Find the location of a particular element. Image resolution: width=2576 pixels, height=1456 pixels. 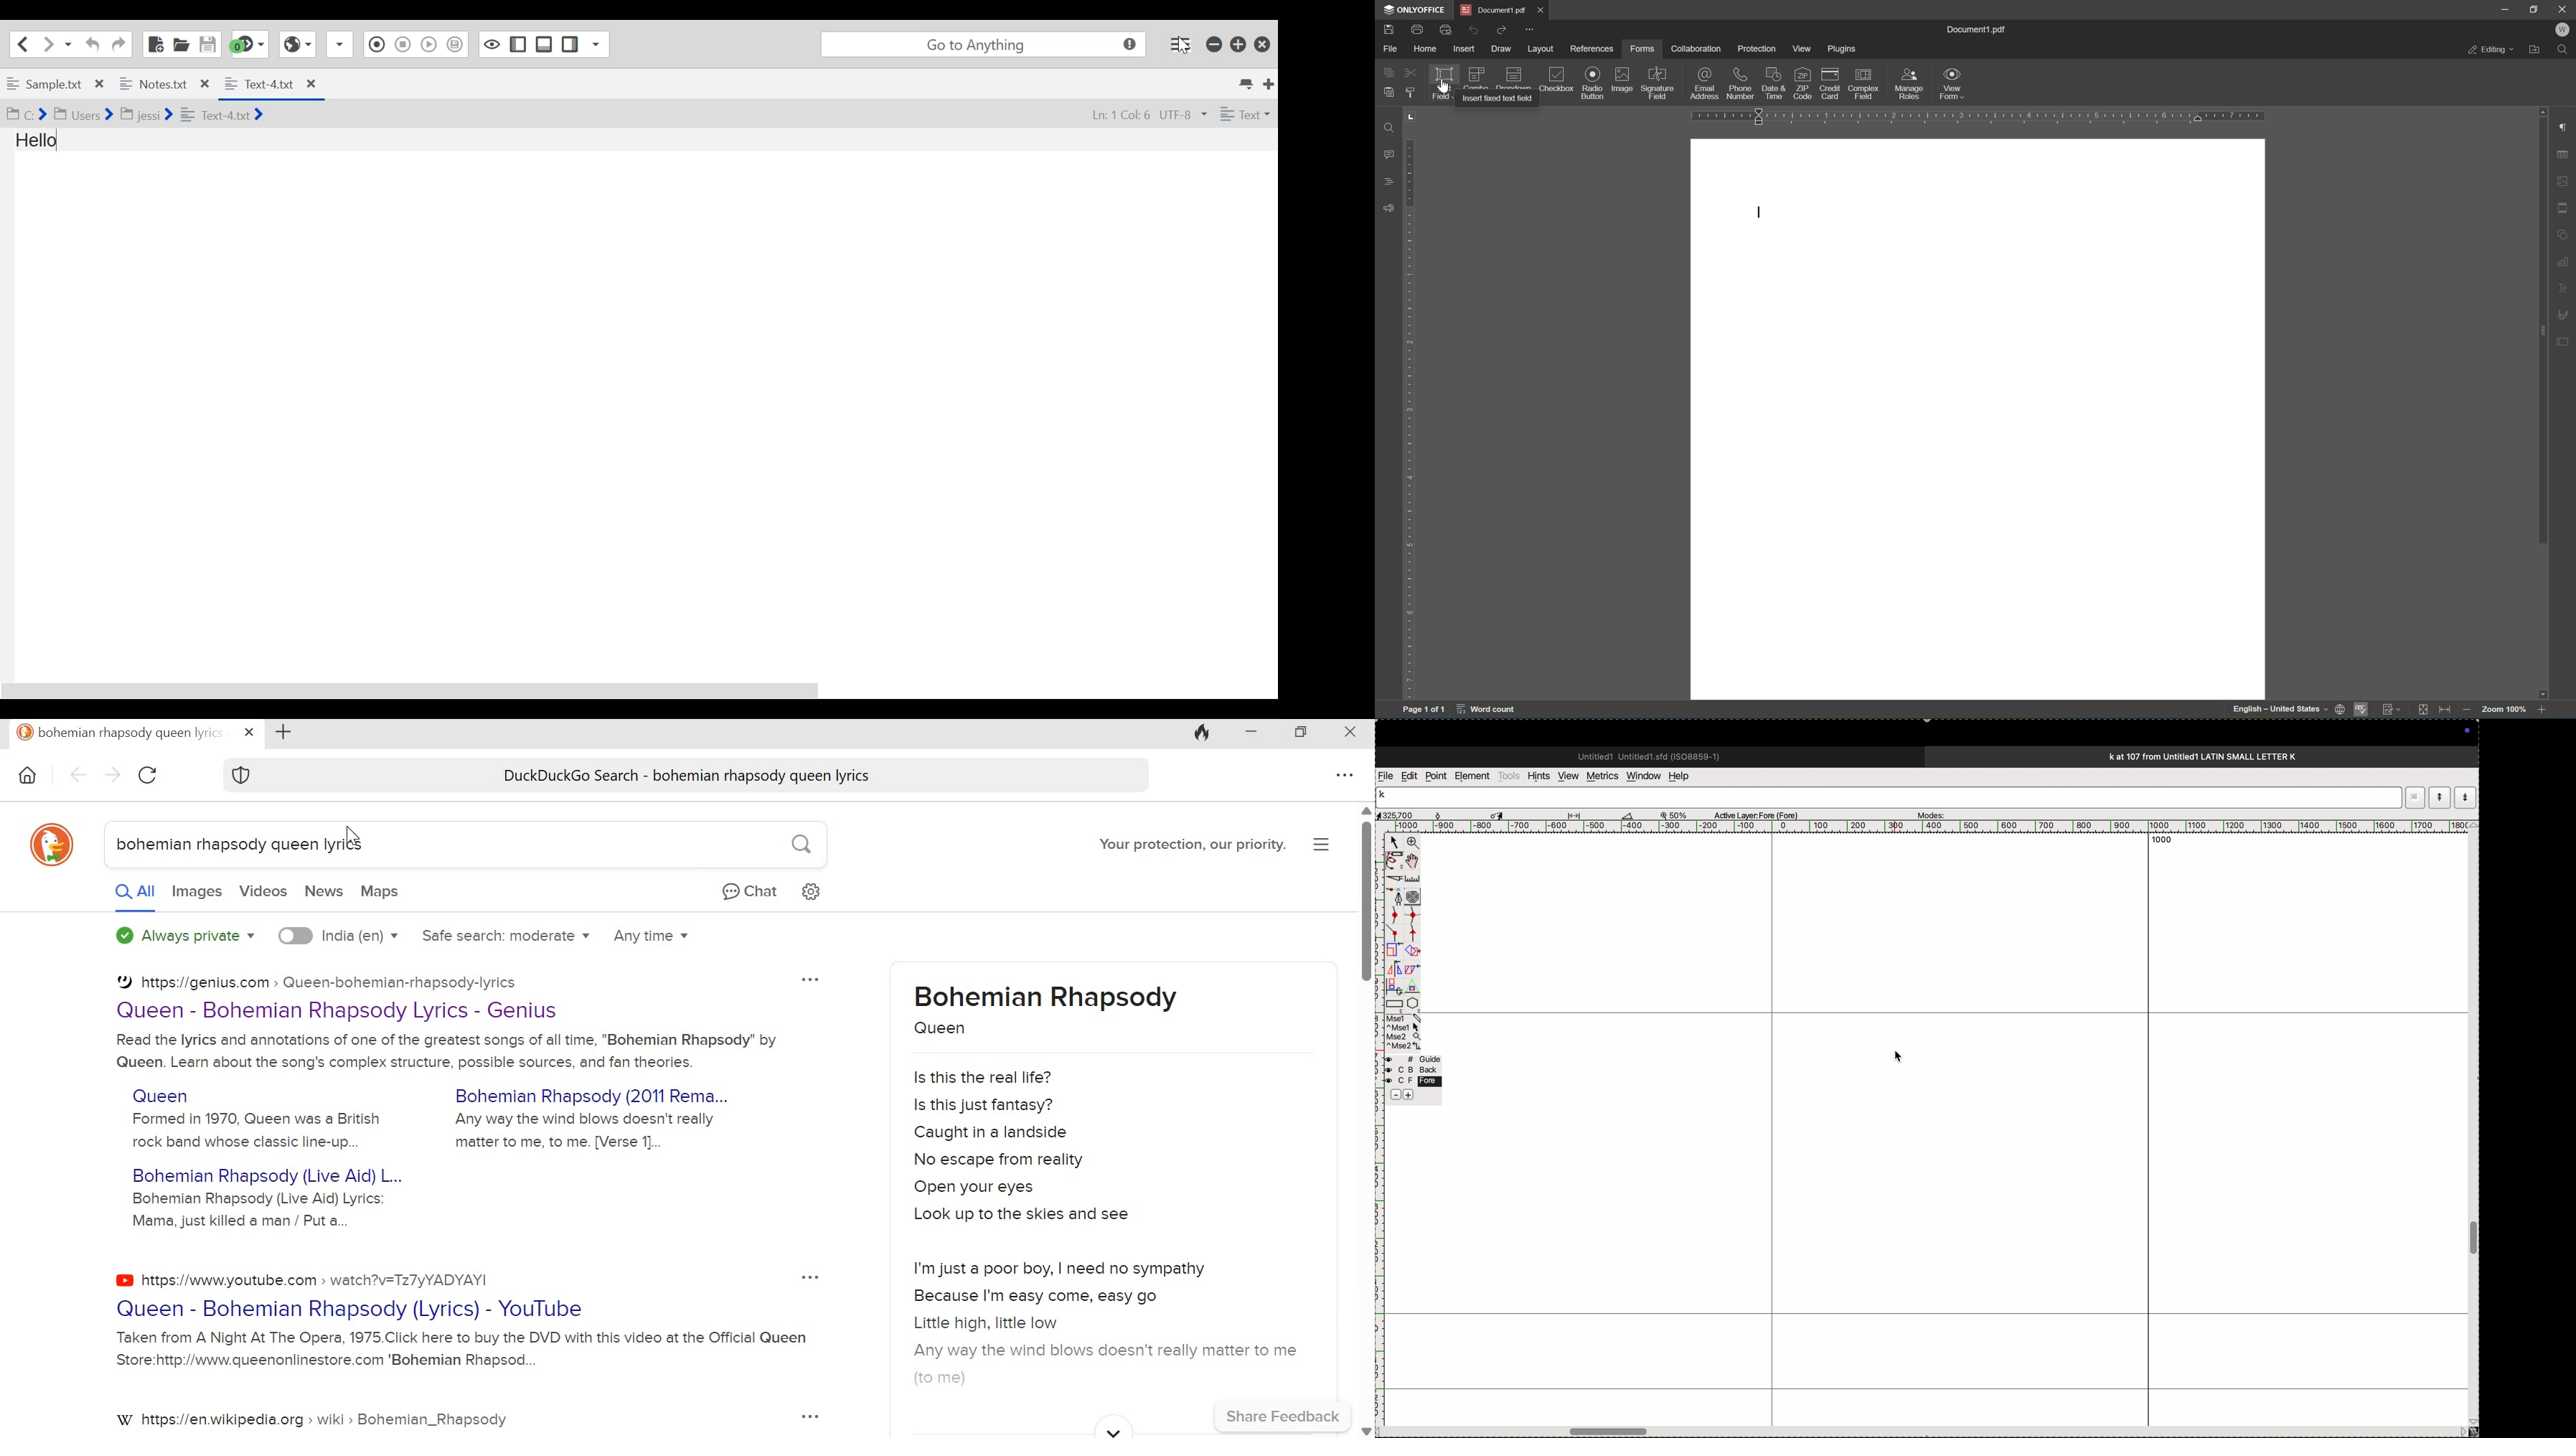

cursor is located at coordinates (1185, 48).